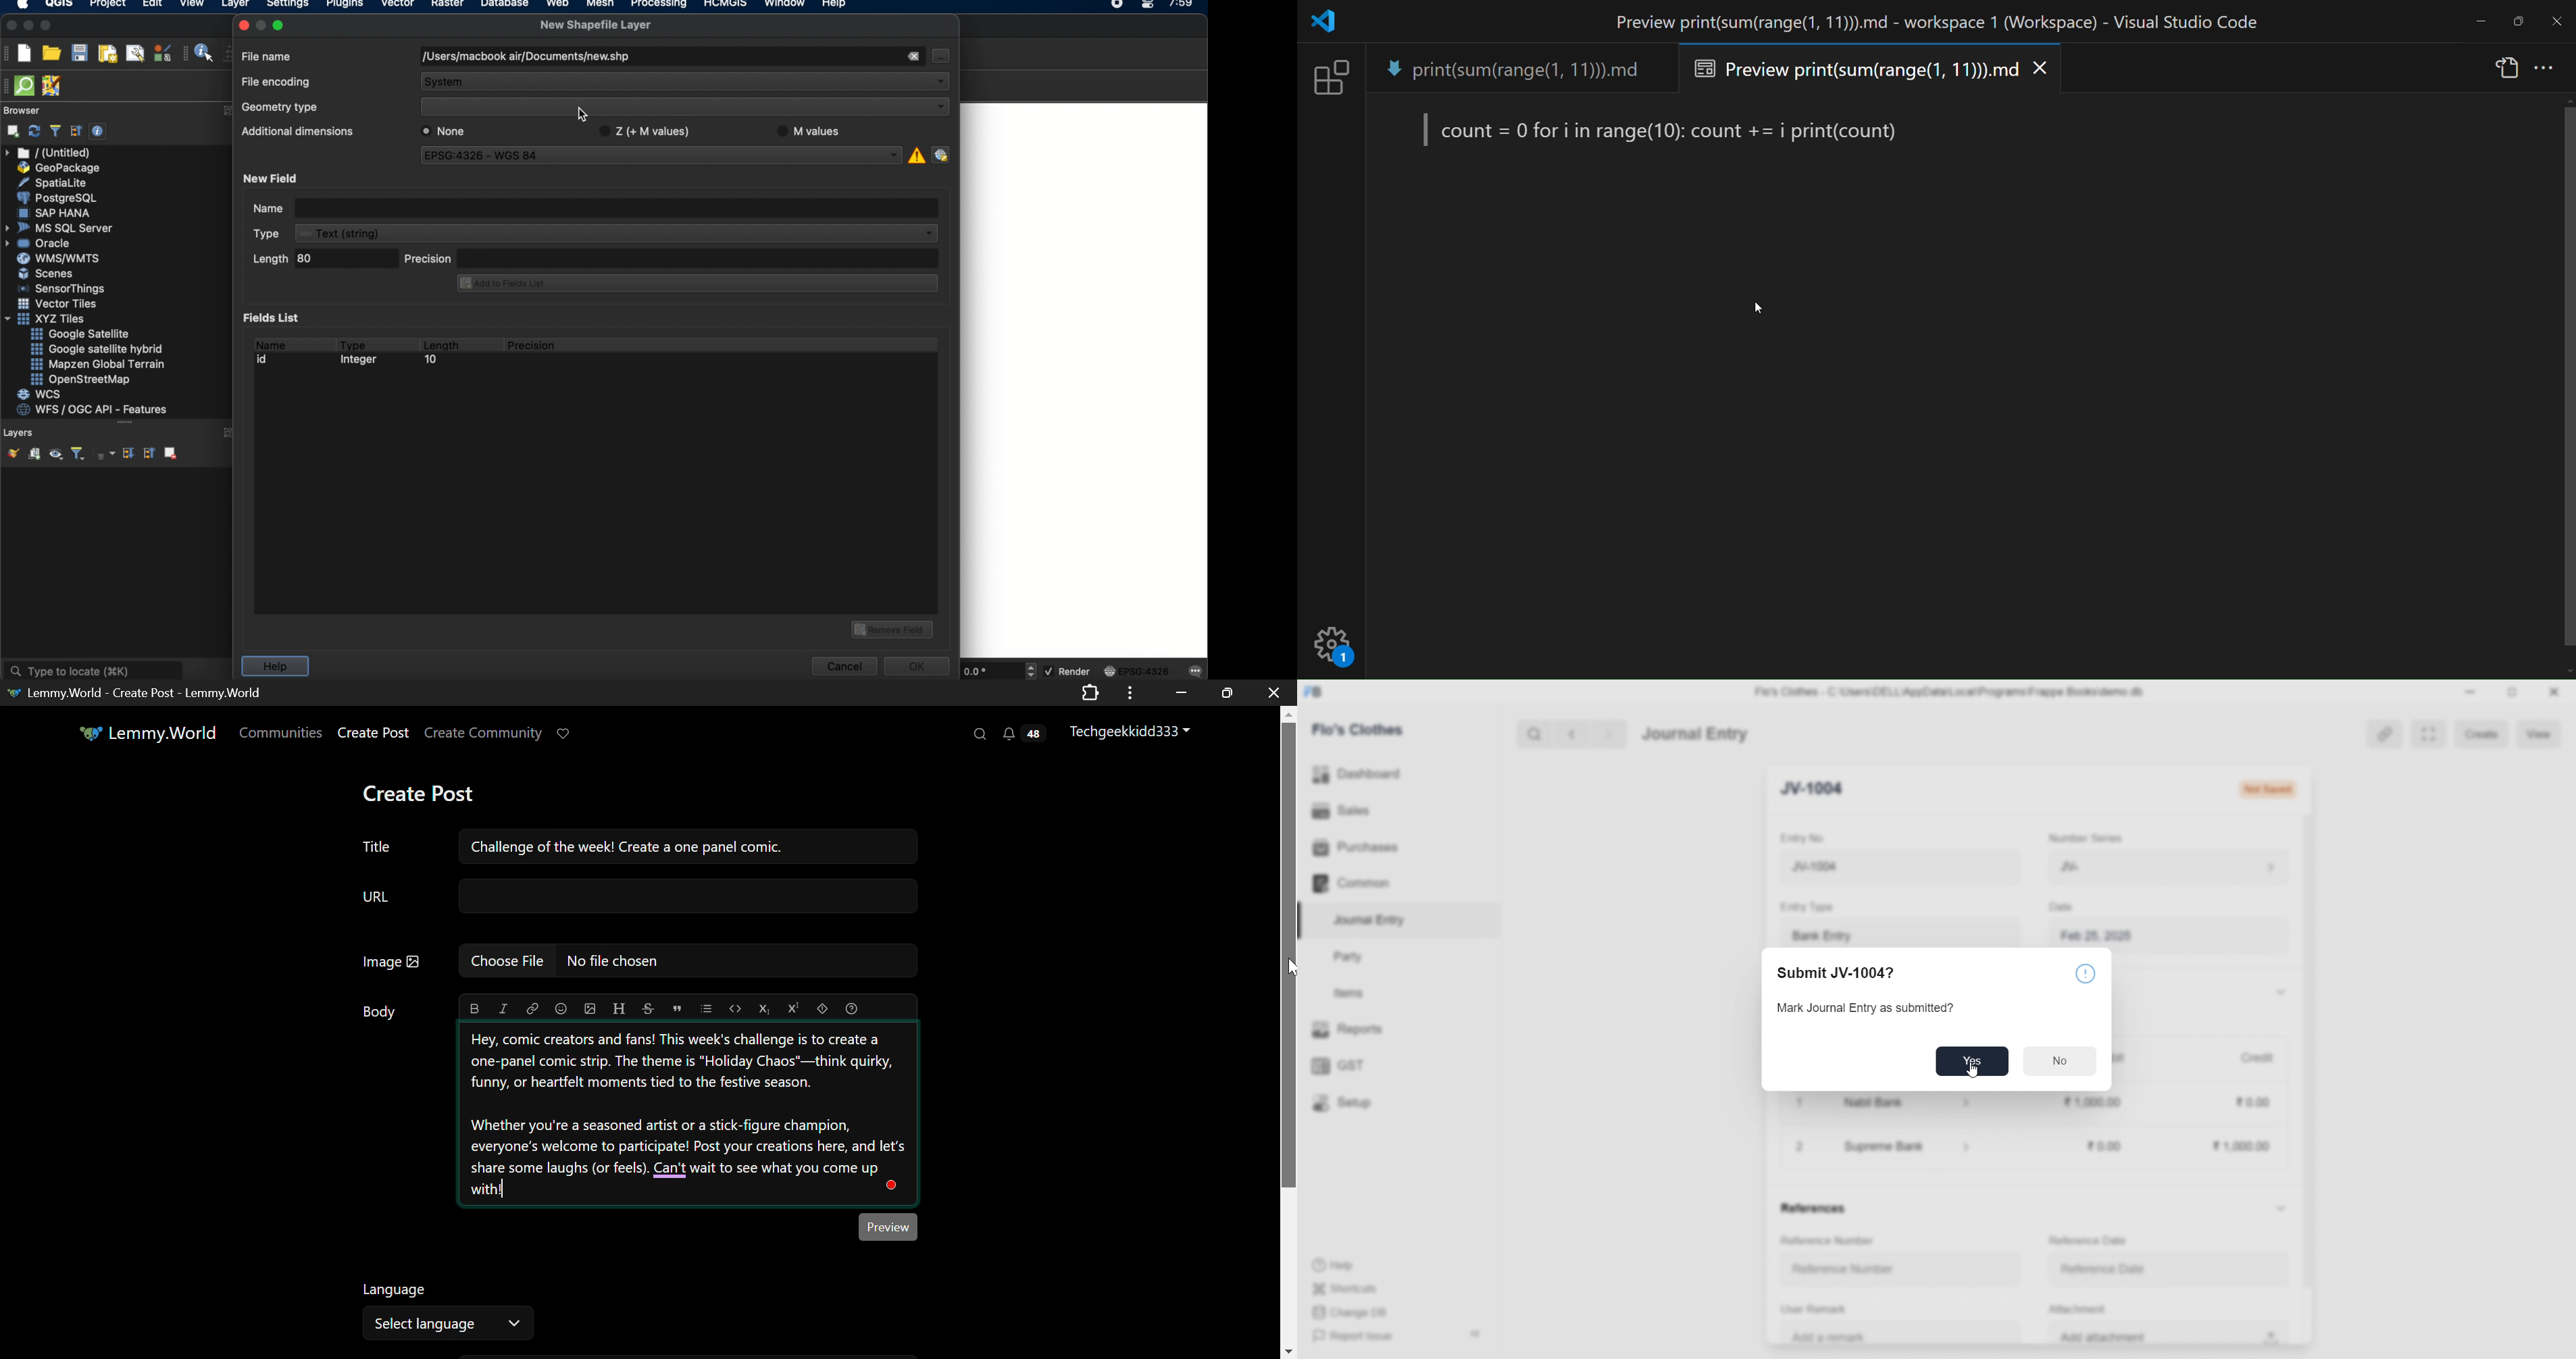  What do you see at coordinates (989, 671) in the screenshot?
I see `degree` at bounding box center [989, 671].